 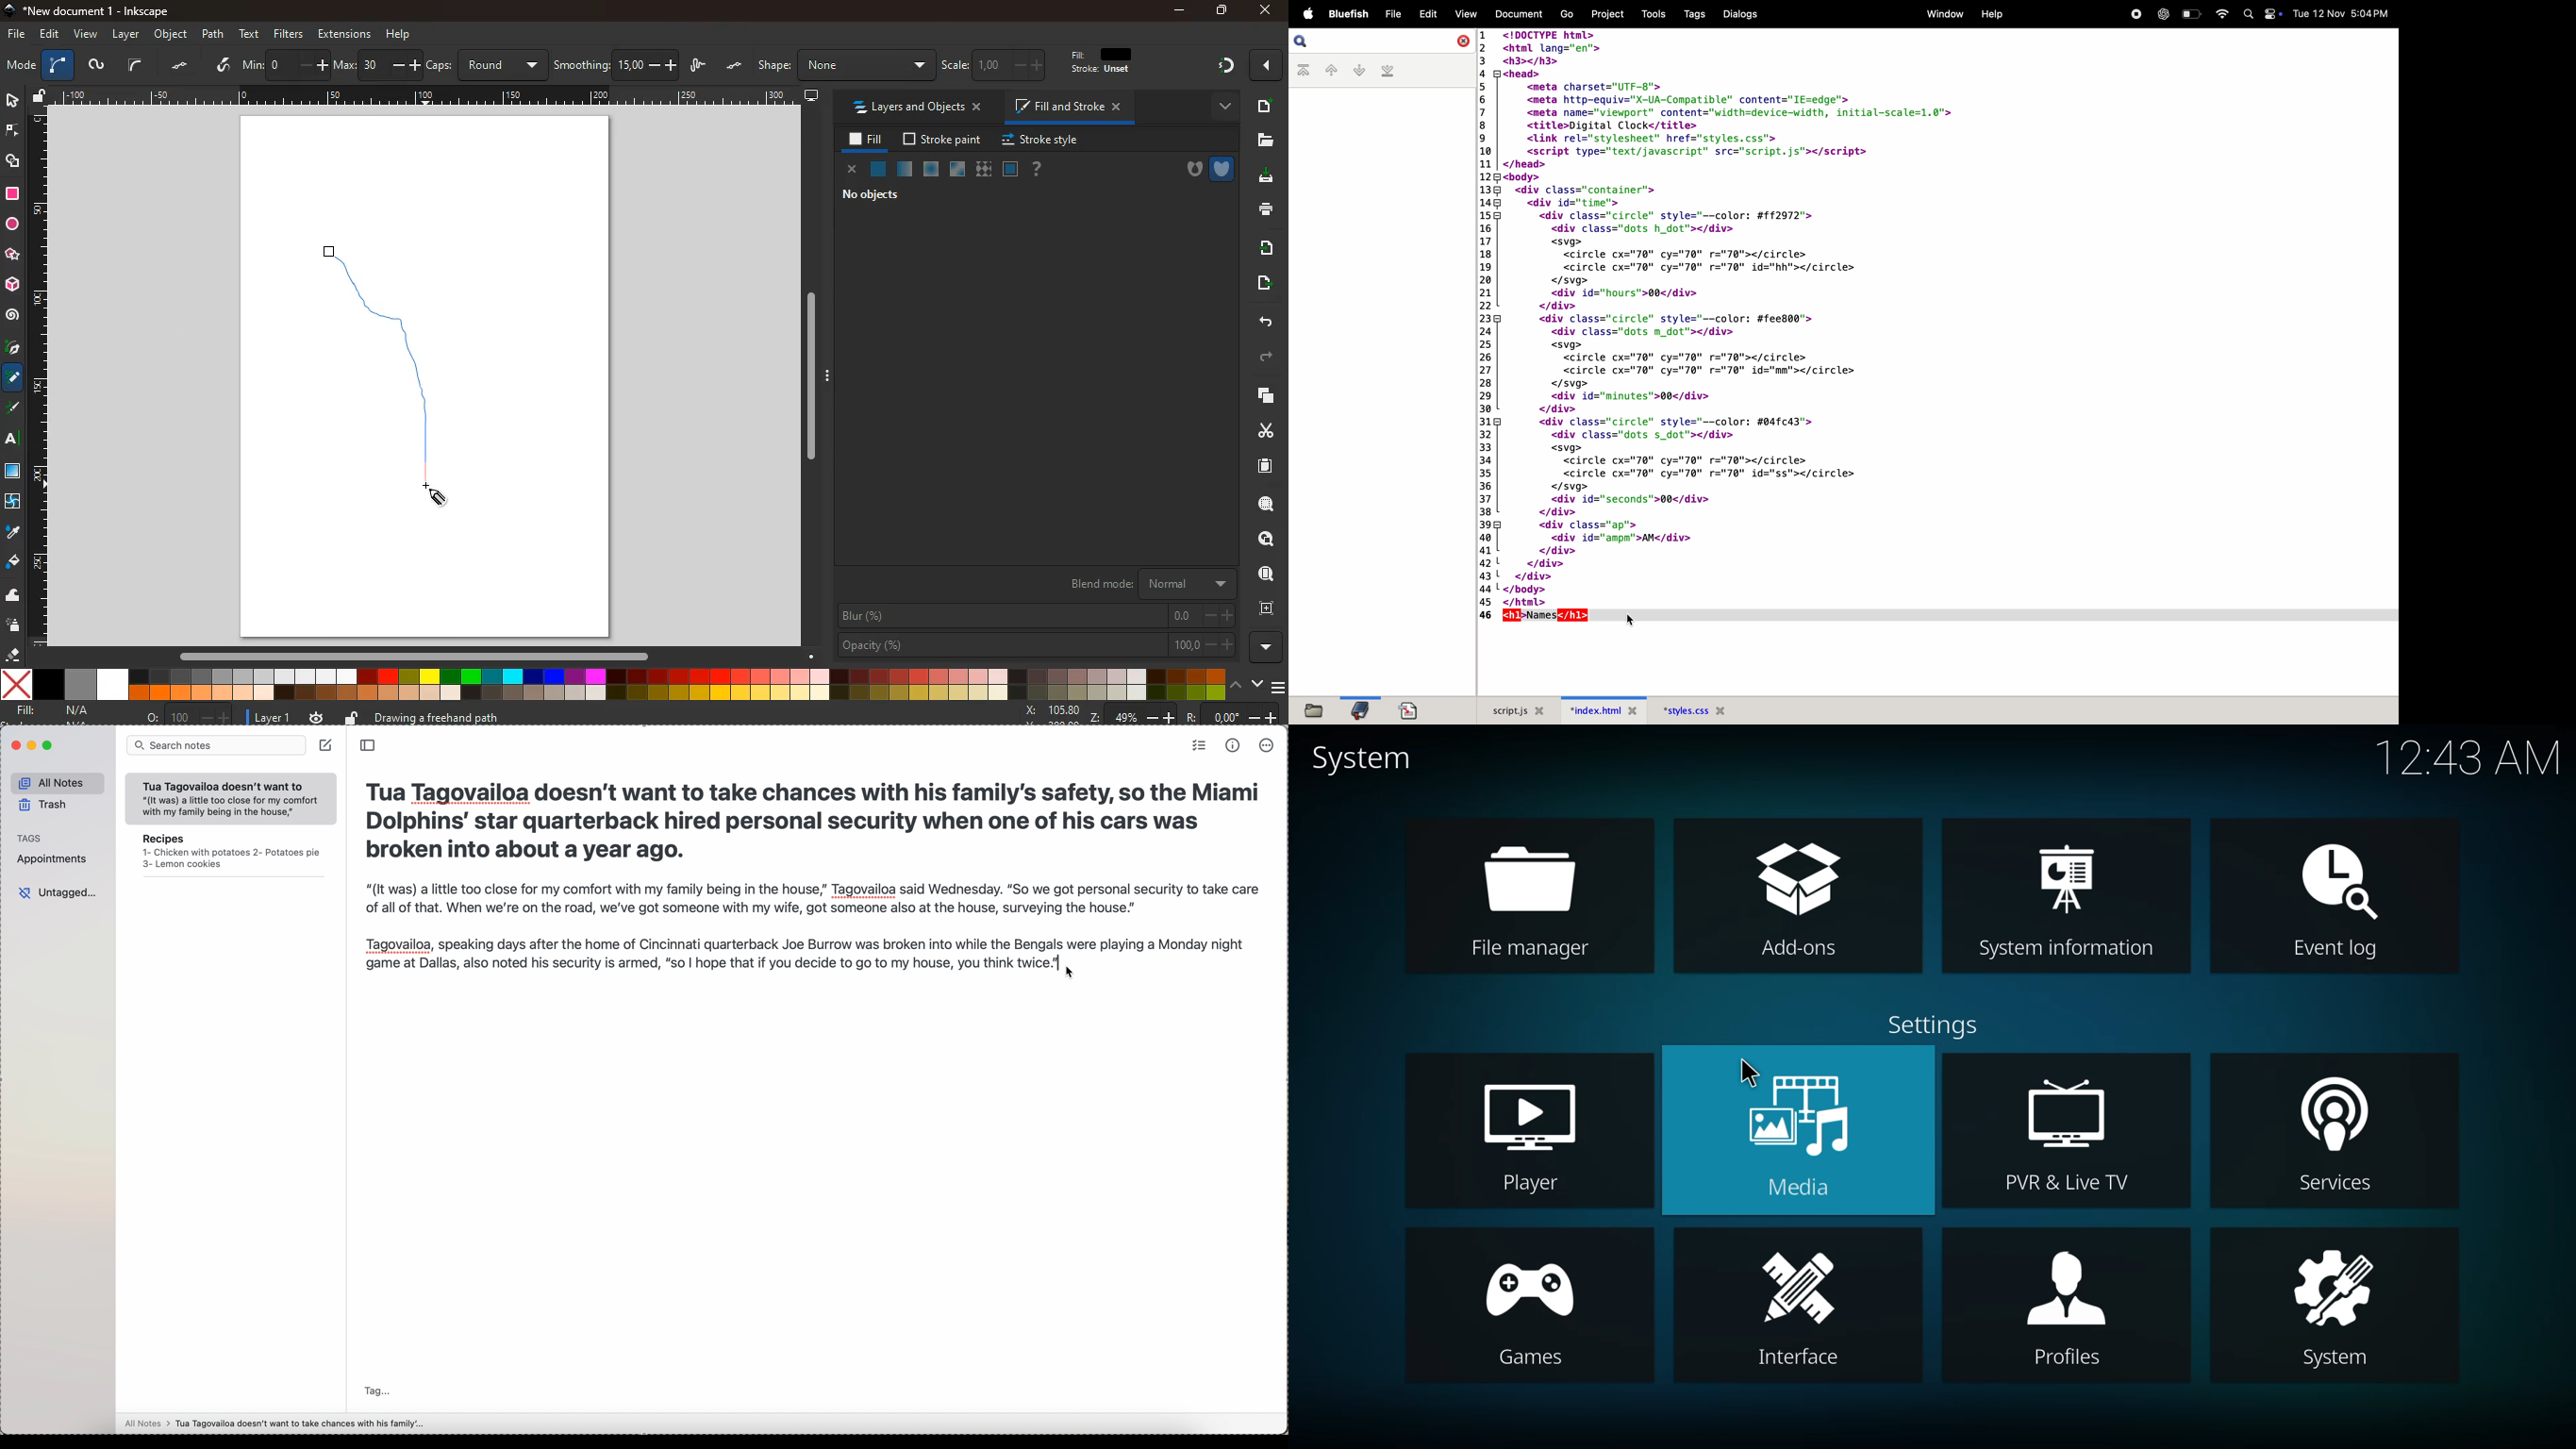 What do you see at coordinates (1801, 1133) in the screenshot?
I see `media` at bounding box center [1801, 1133].